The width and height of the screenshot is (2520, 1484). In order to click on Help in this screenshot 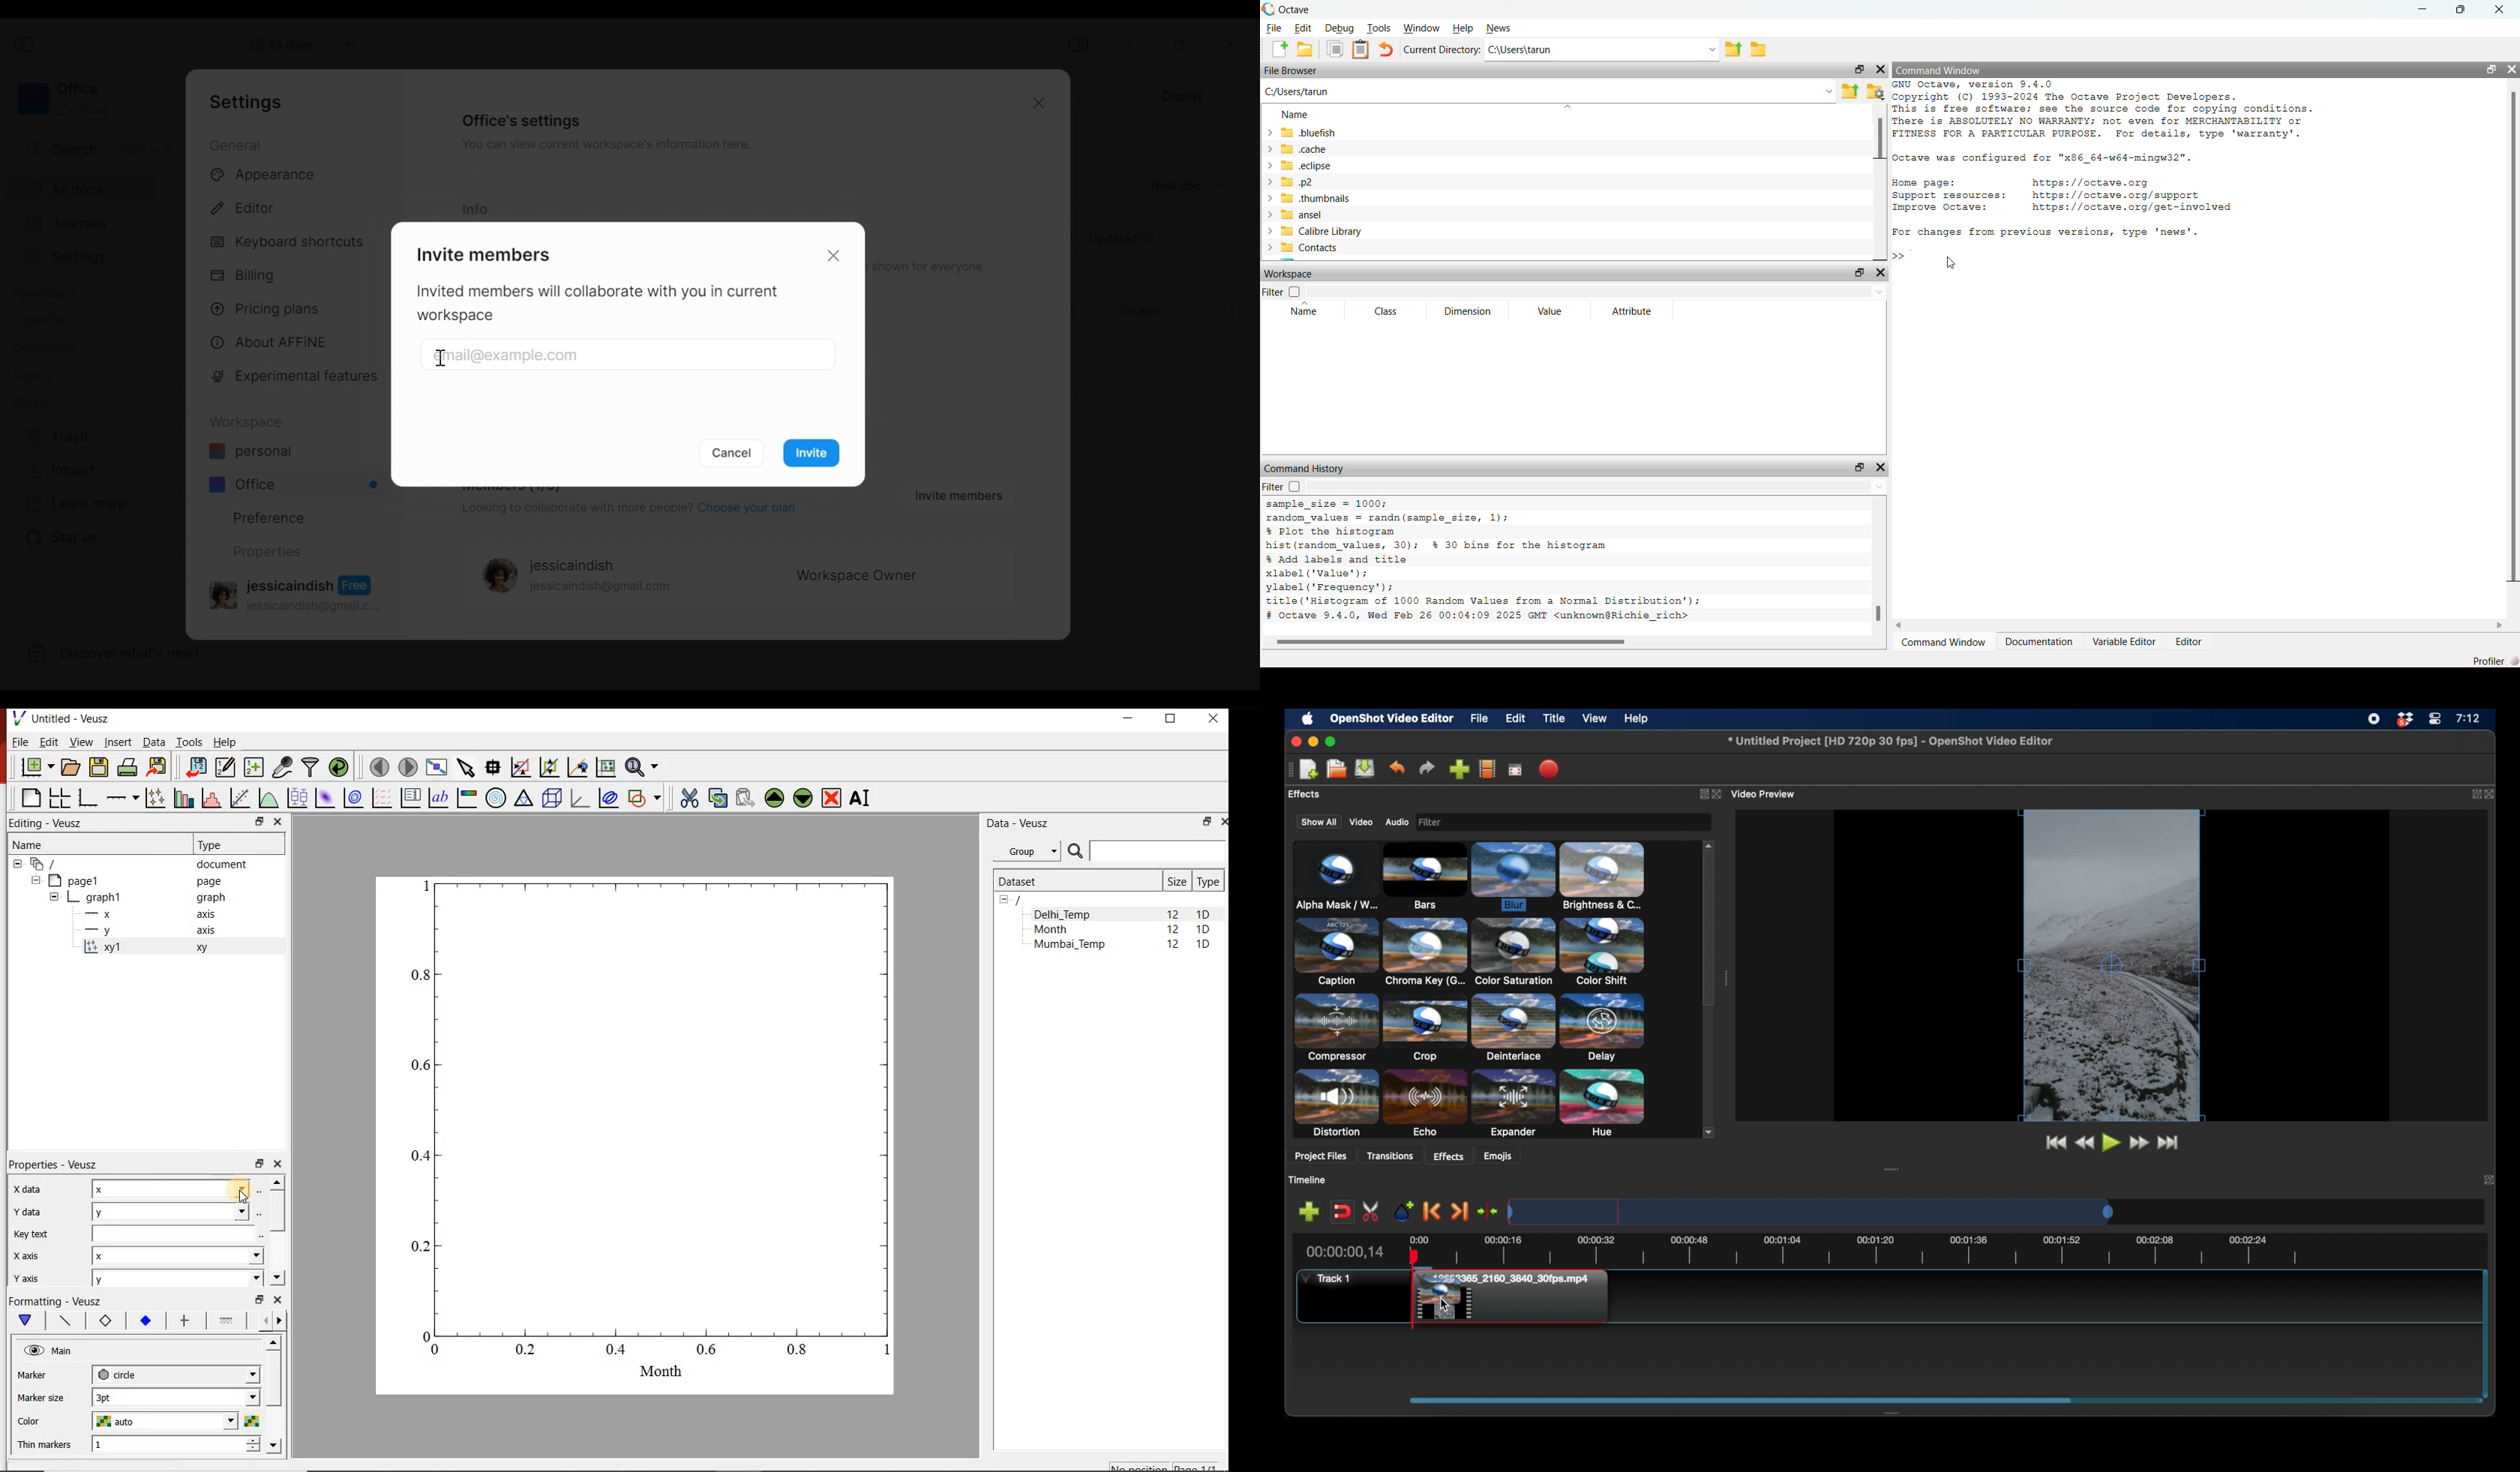, I will do `click(1465, 29)`.